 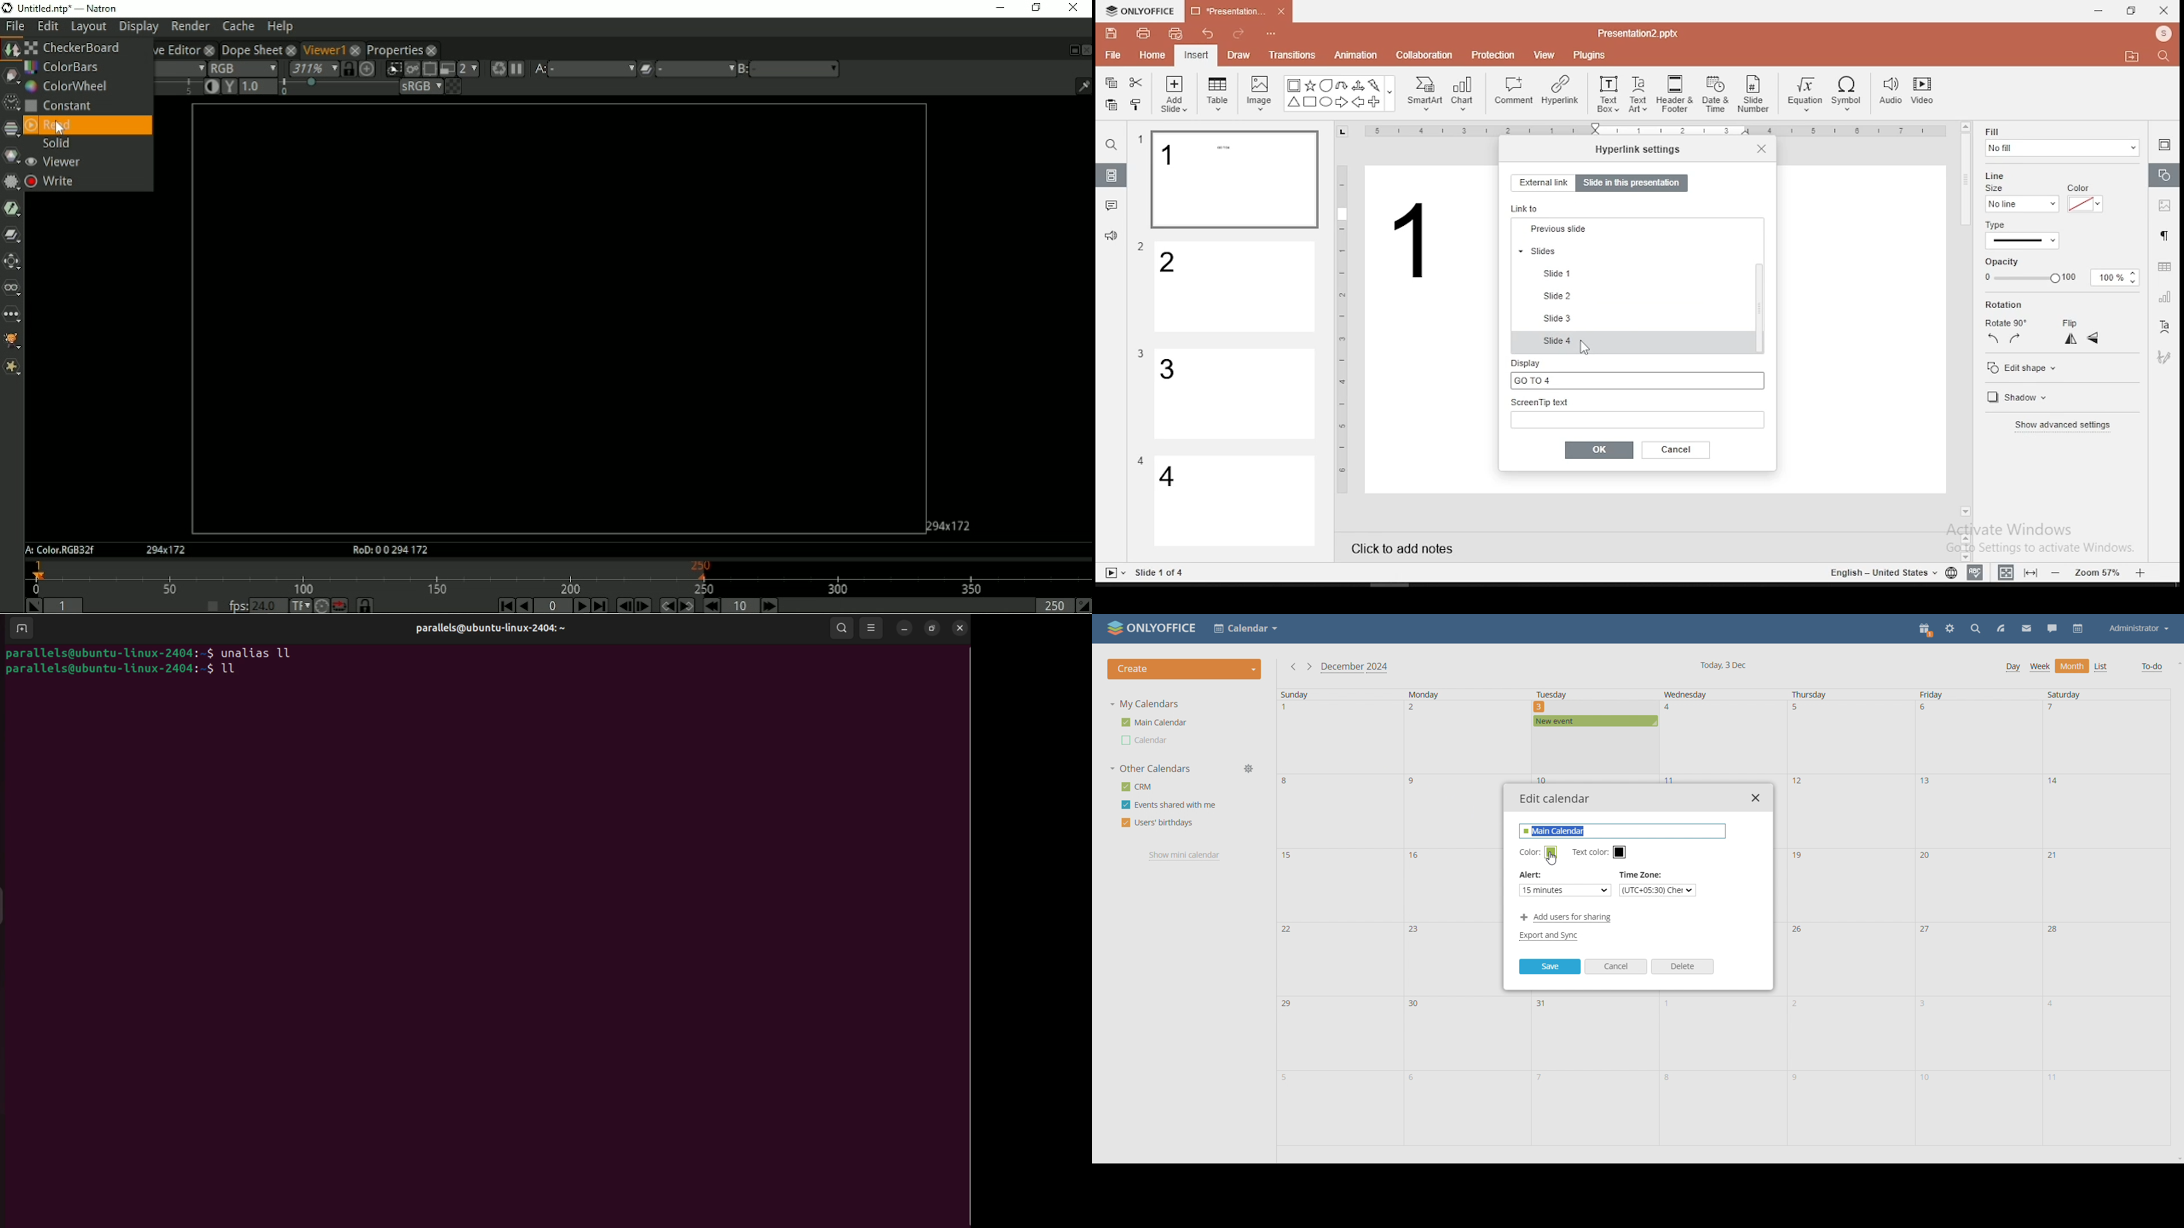 I want to click on rotate 90 counterclockwise, so click(x=1994, y=338).